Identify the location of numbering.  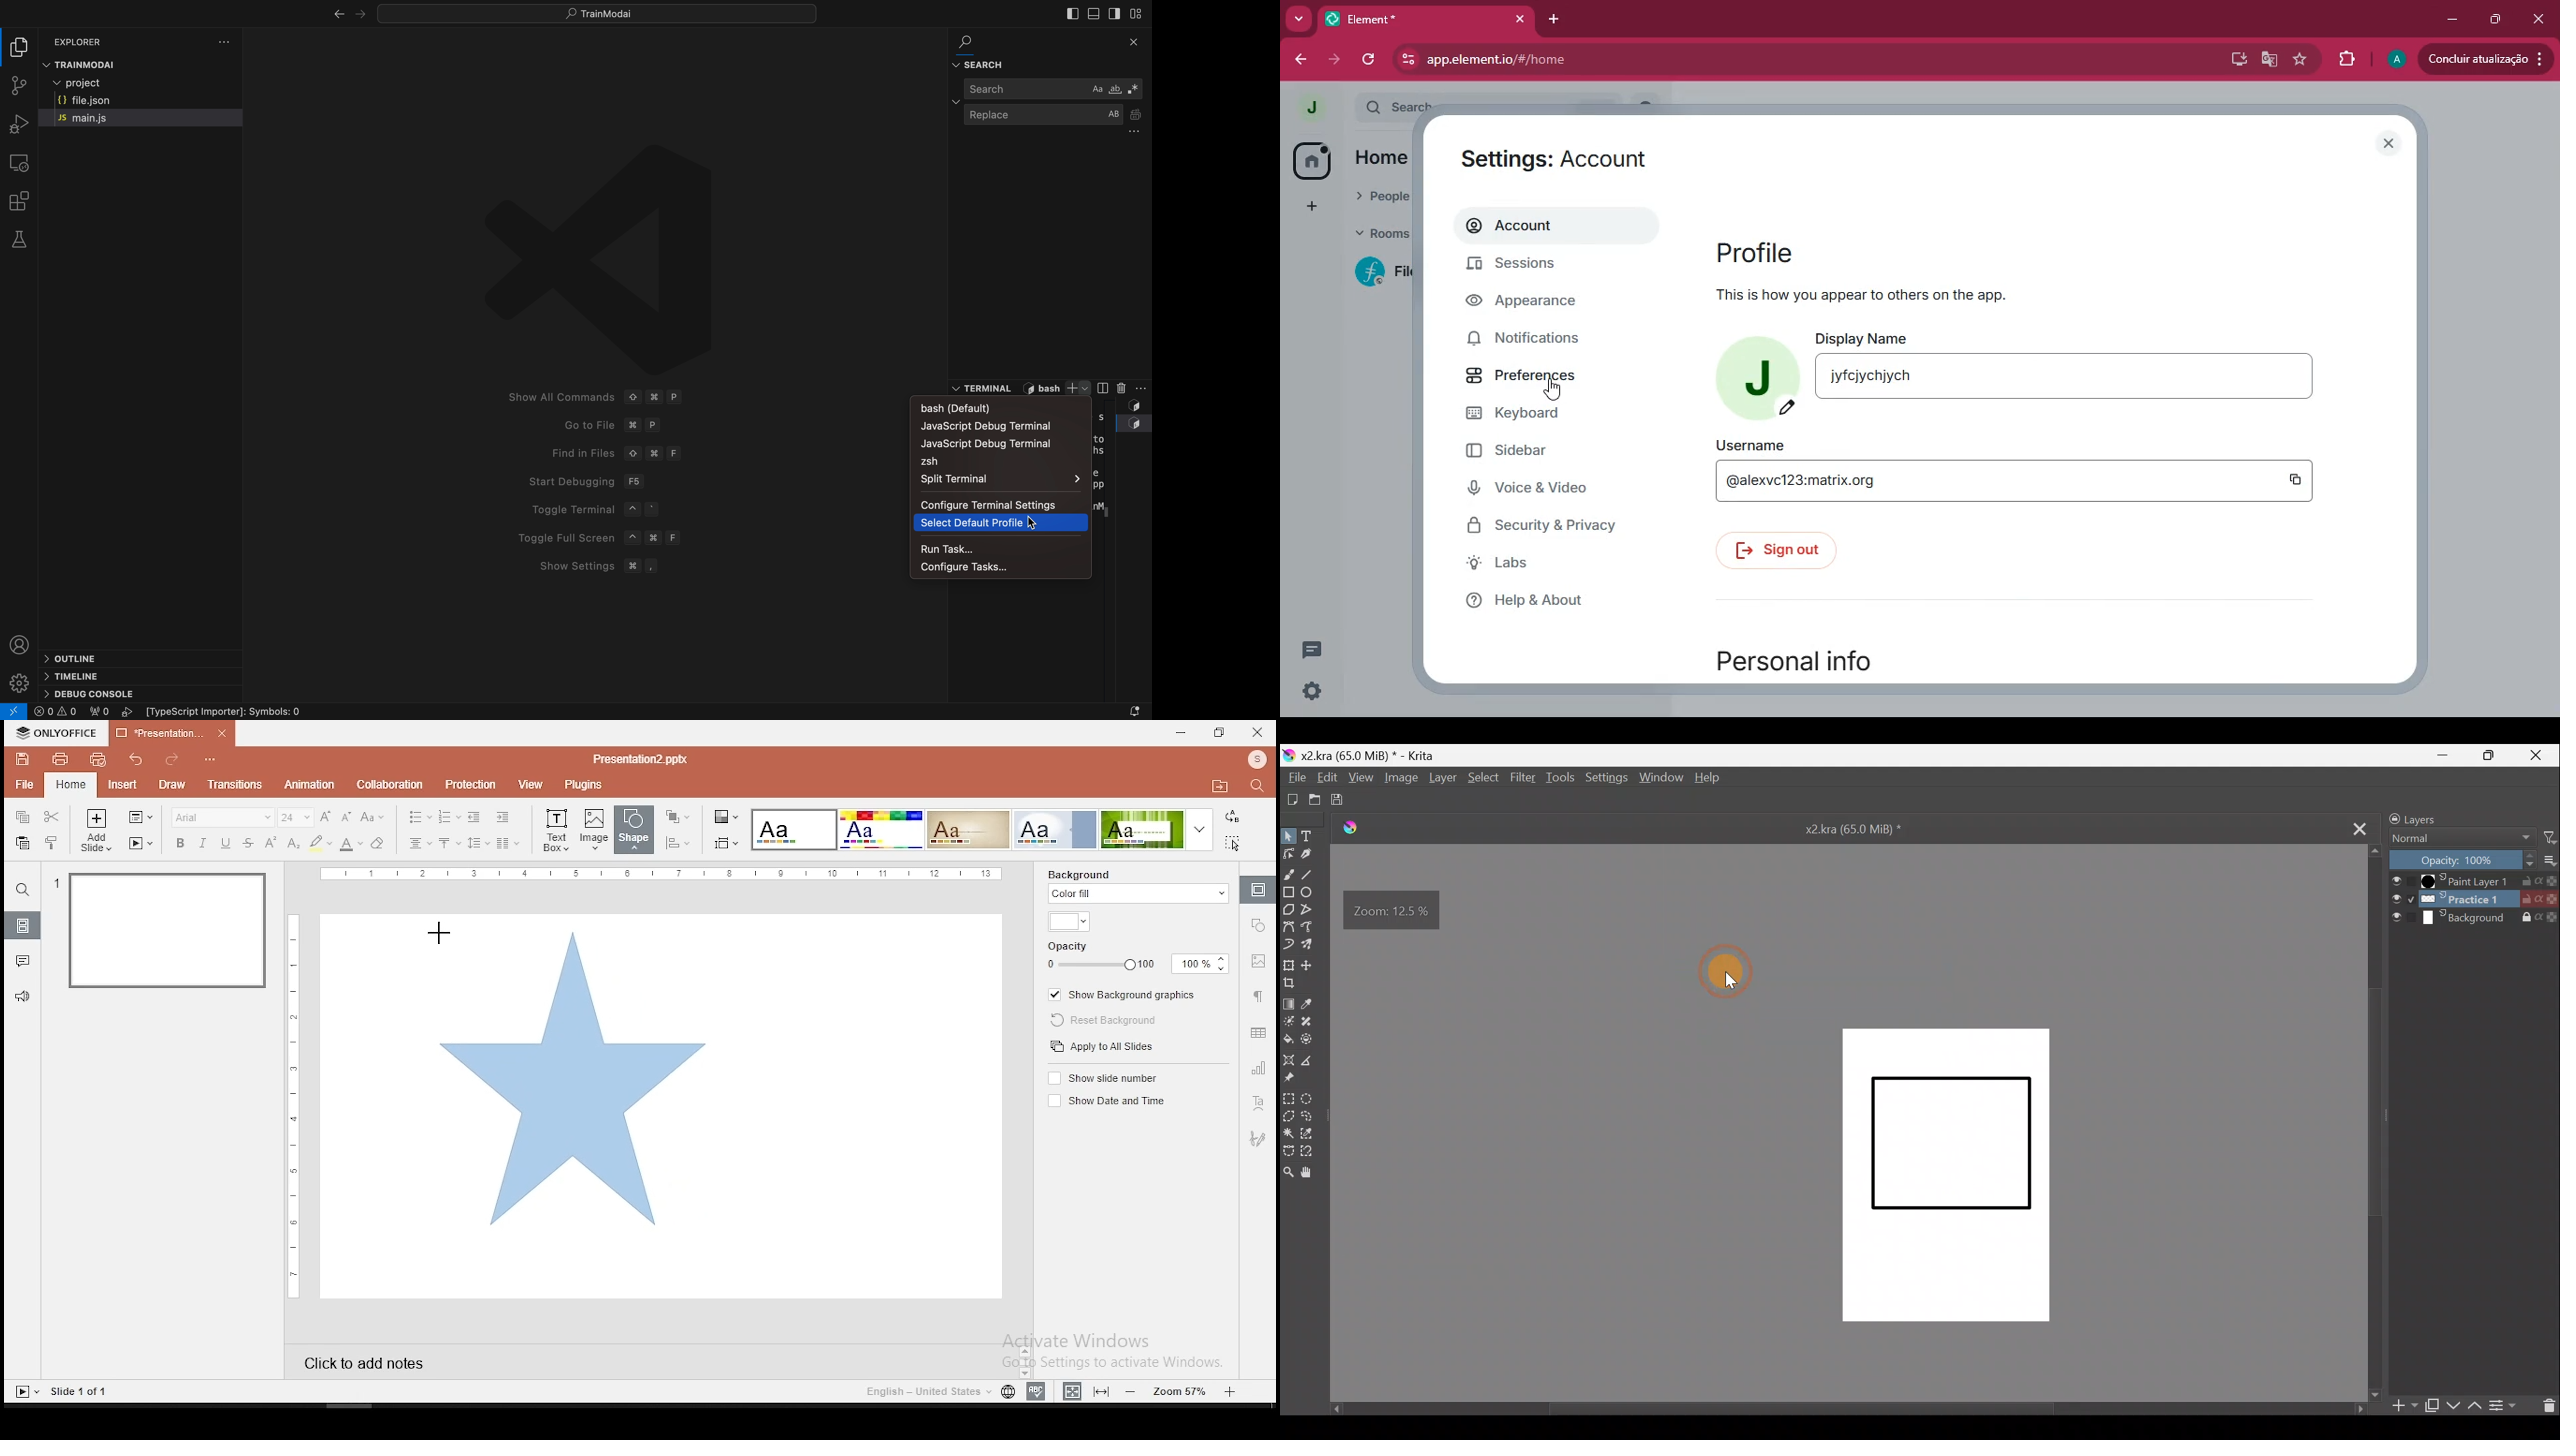
(450, 816).